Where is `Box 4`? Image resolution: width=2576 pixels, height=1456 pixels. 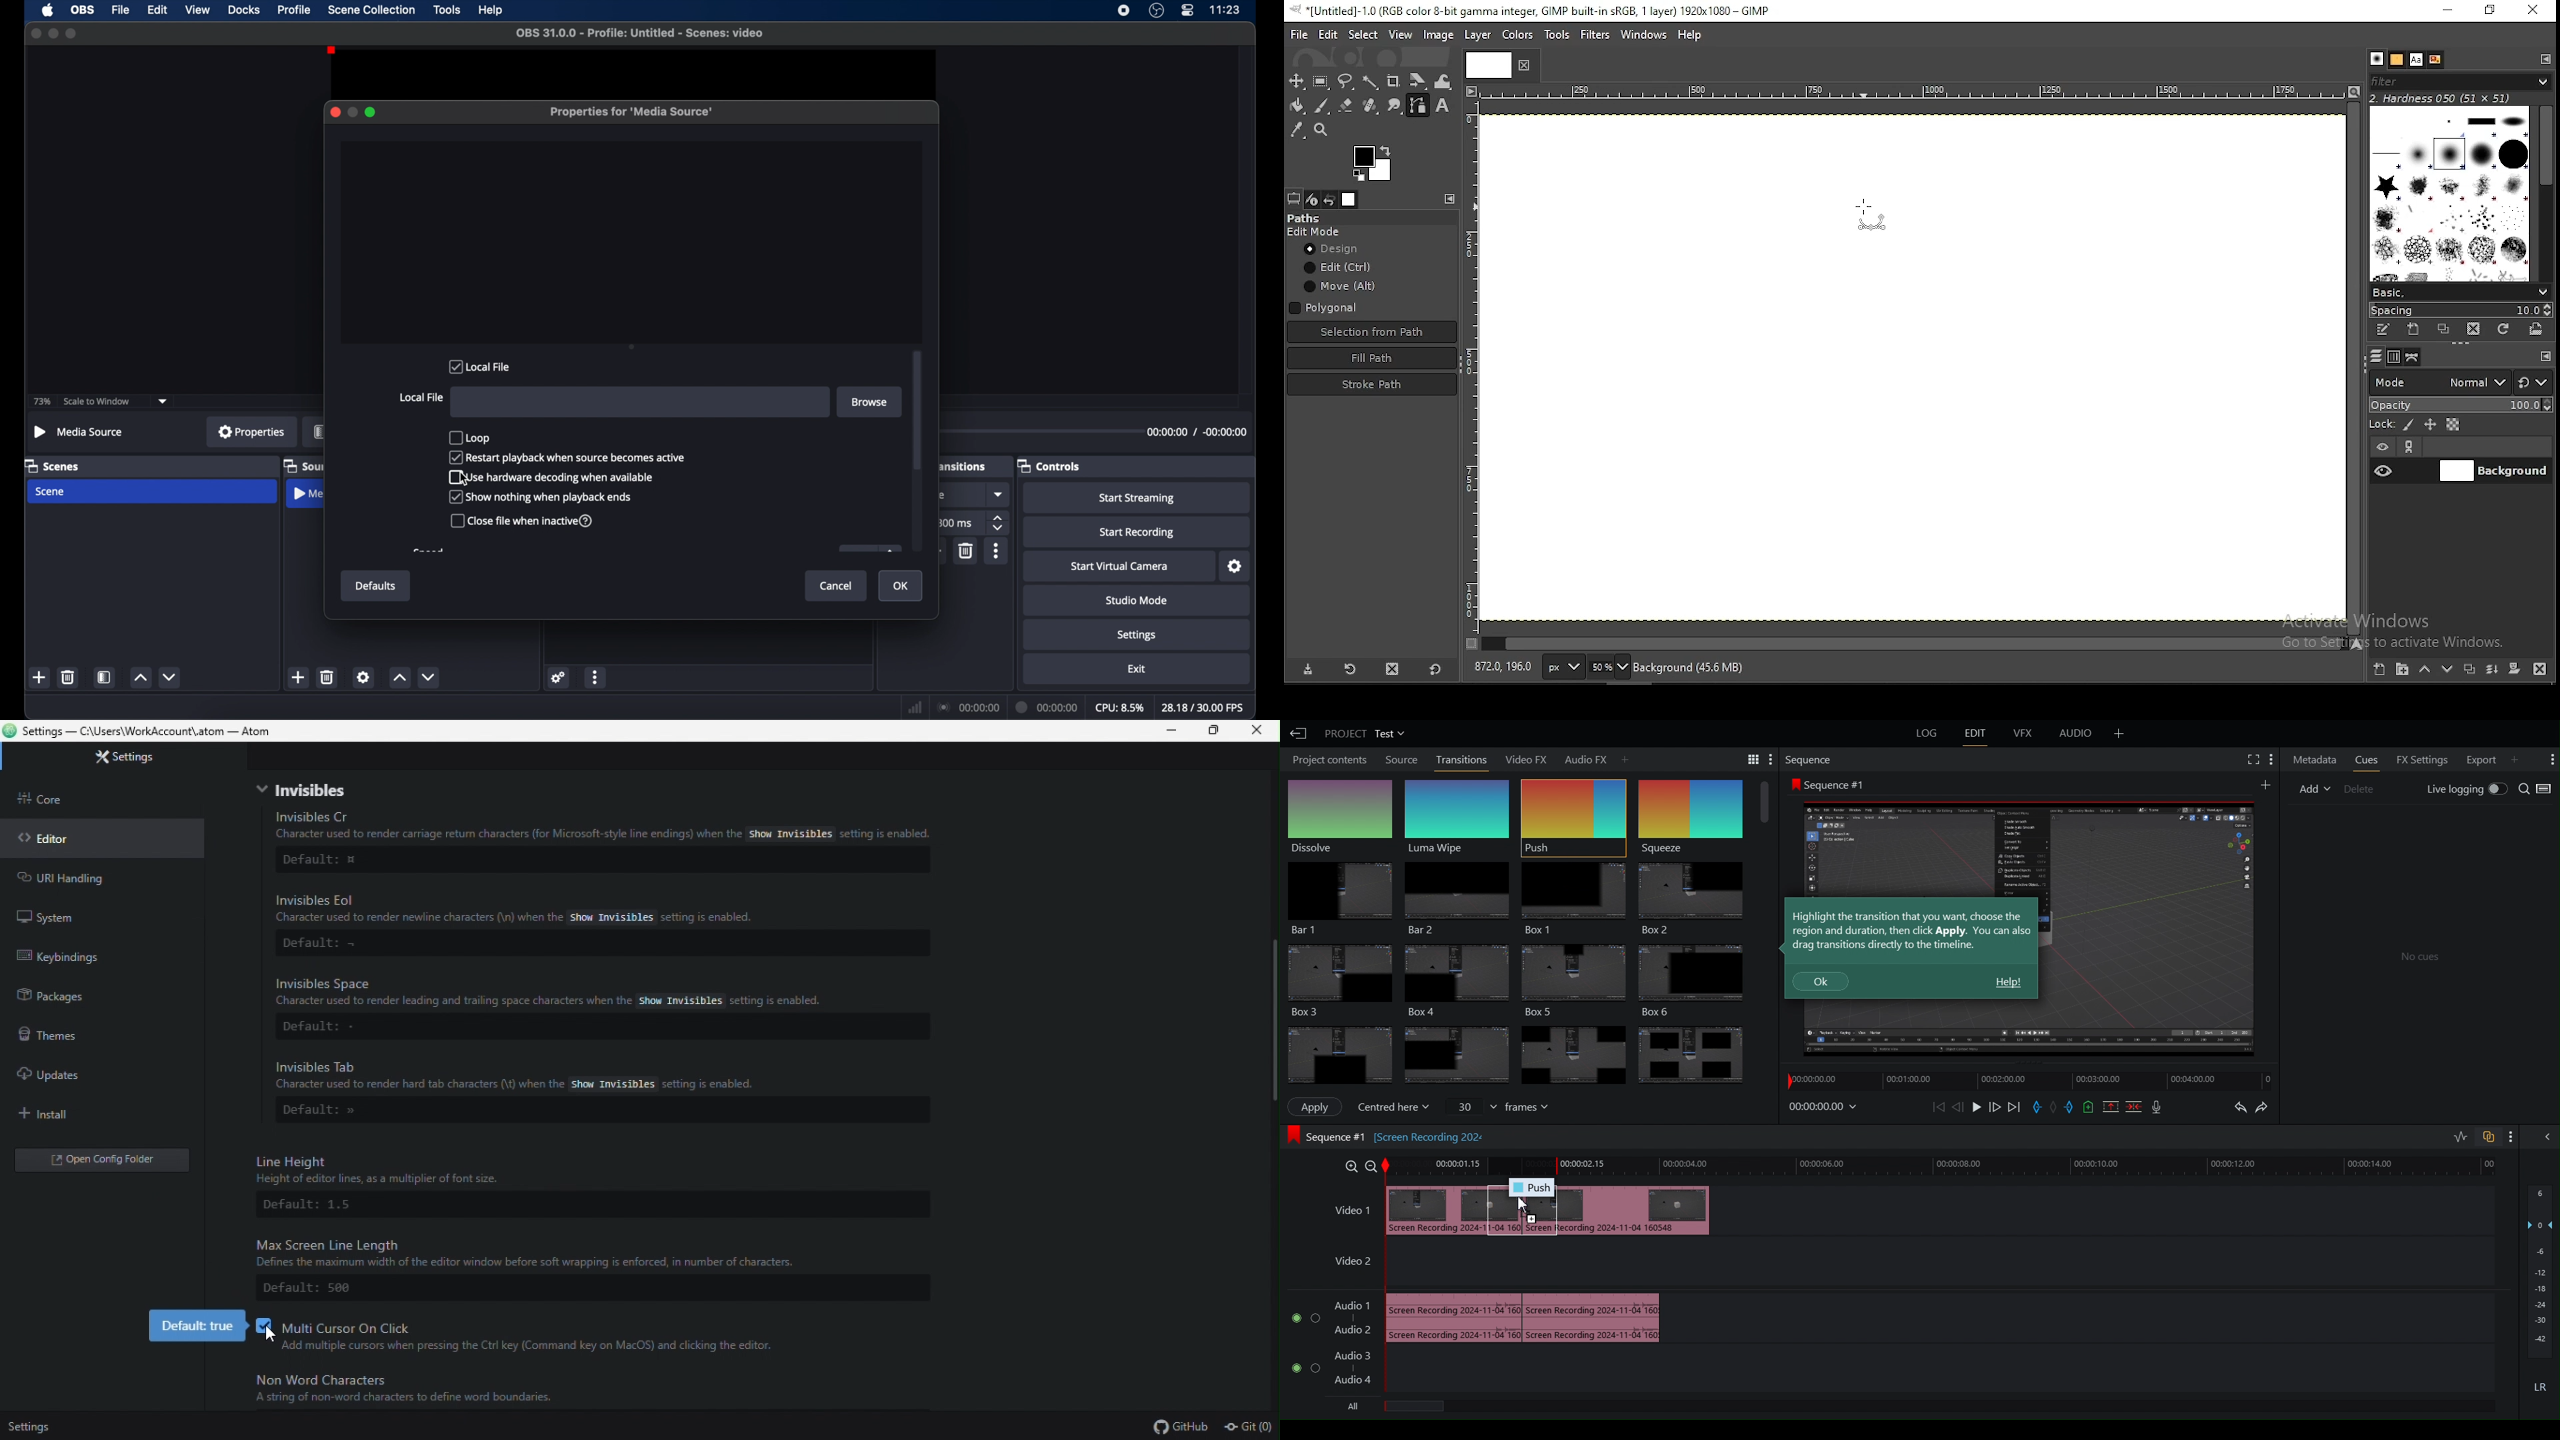
Box 4 is located at coordinates (1454, 980).